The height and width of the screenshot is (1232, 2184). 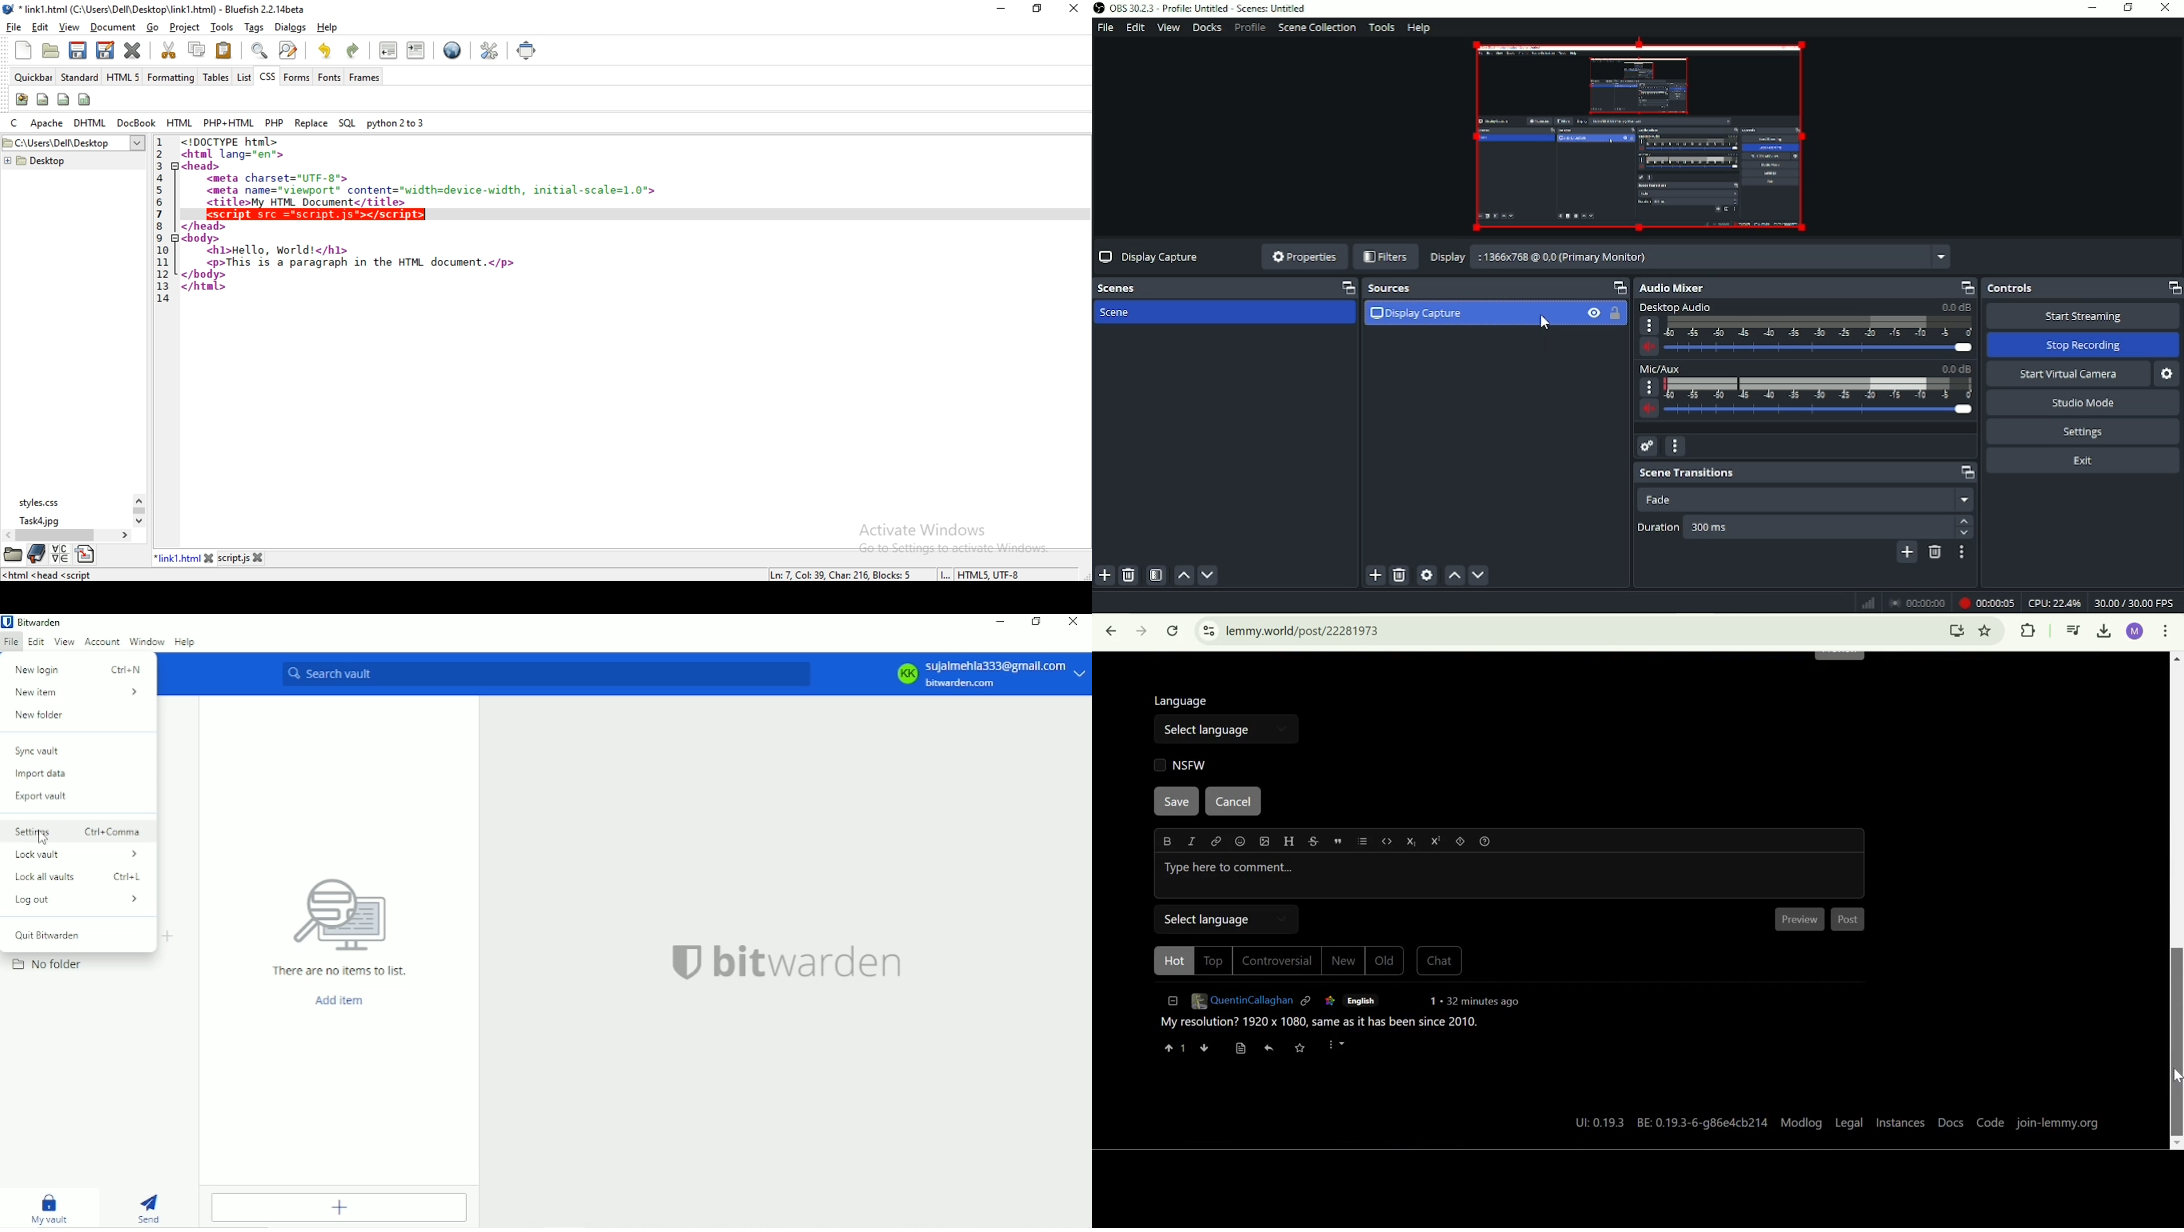 What do you see at coordinates (1174, 630) in the screenshot?
I see `Reload this page` at bounding box center [1174, 630].